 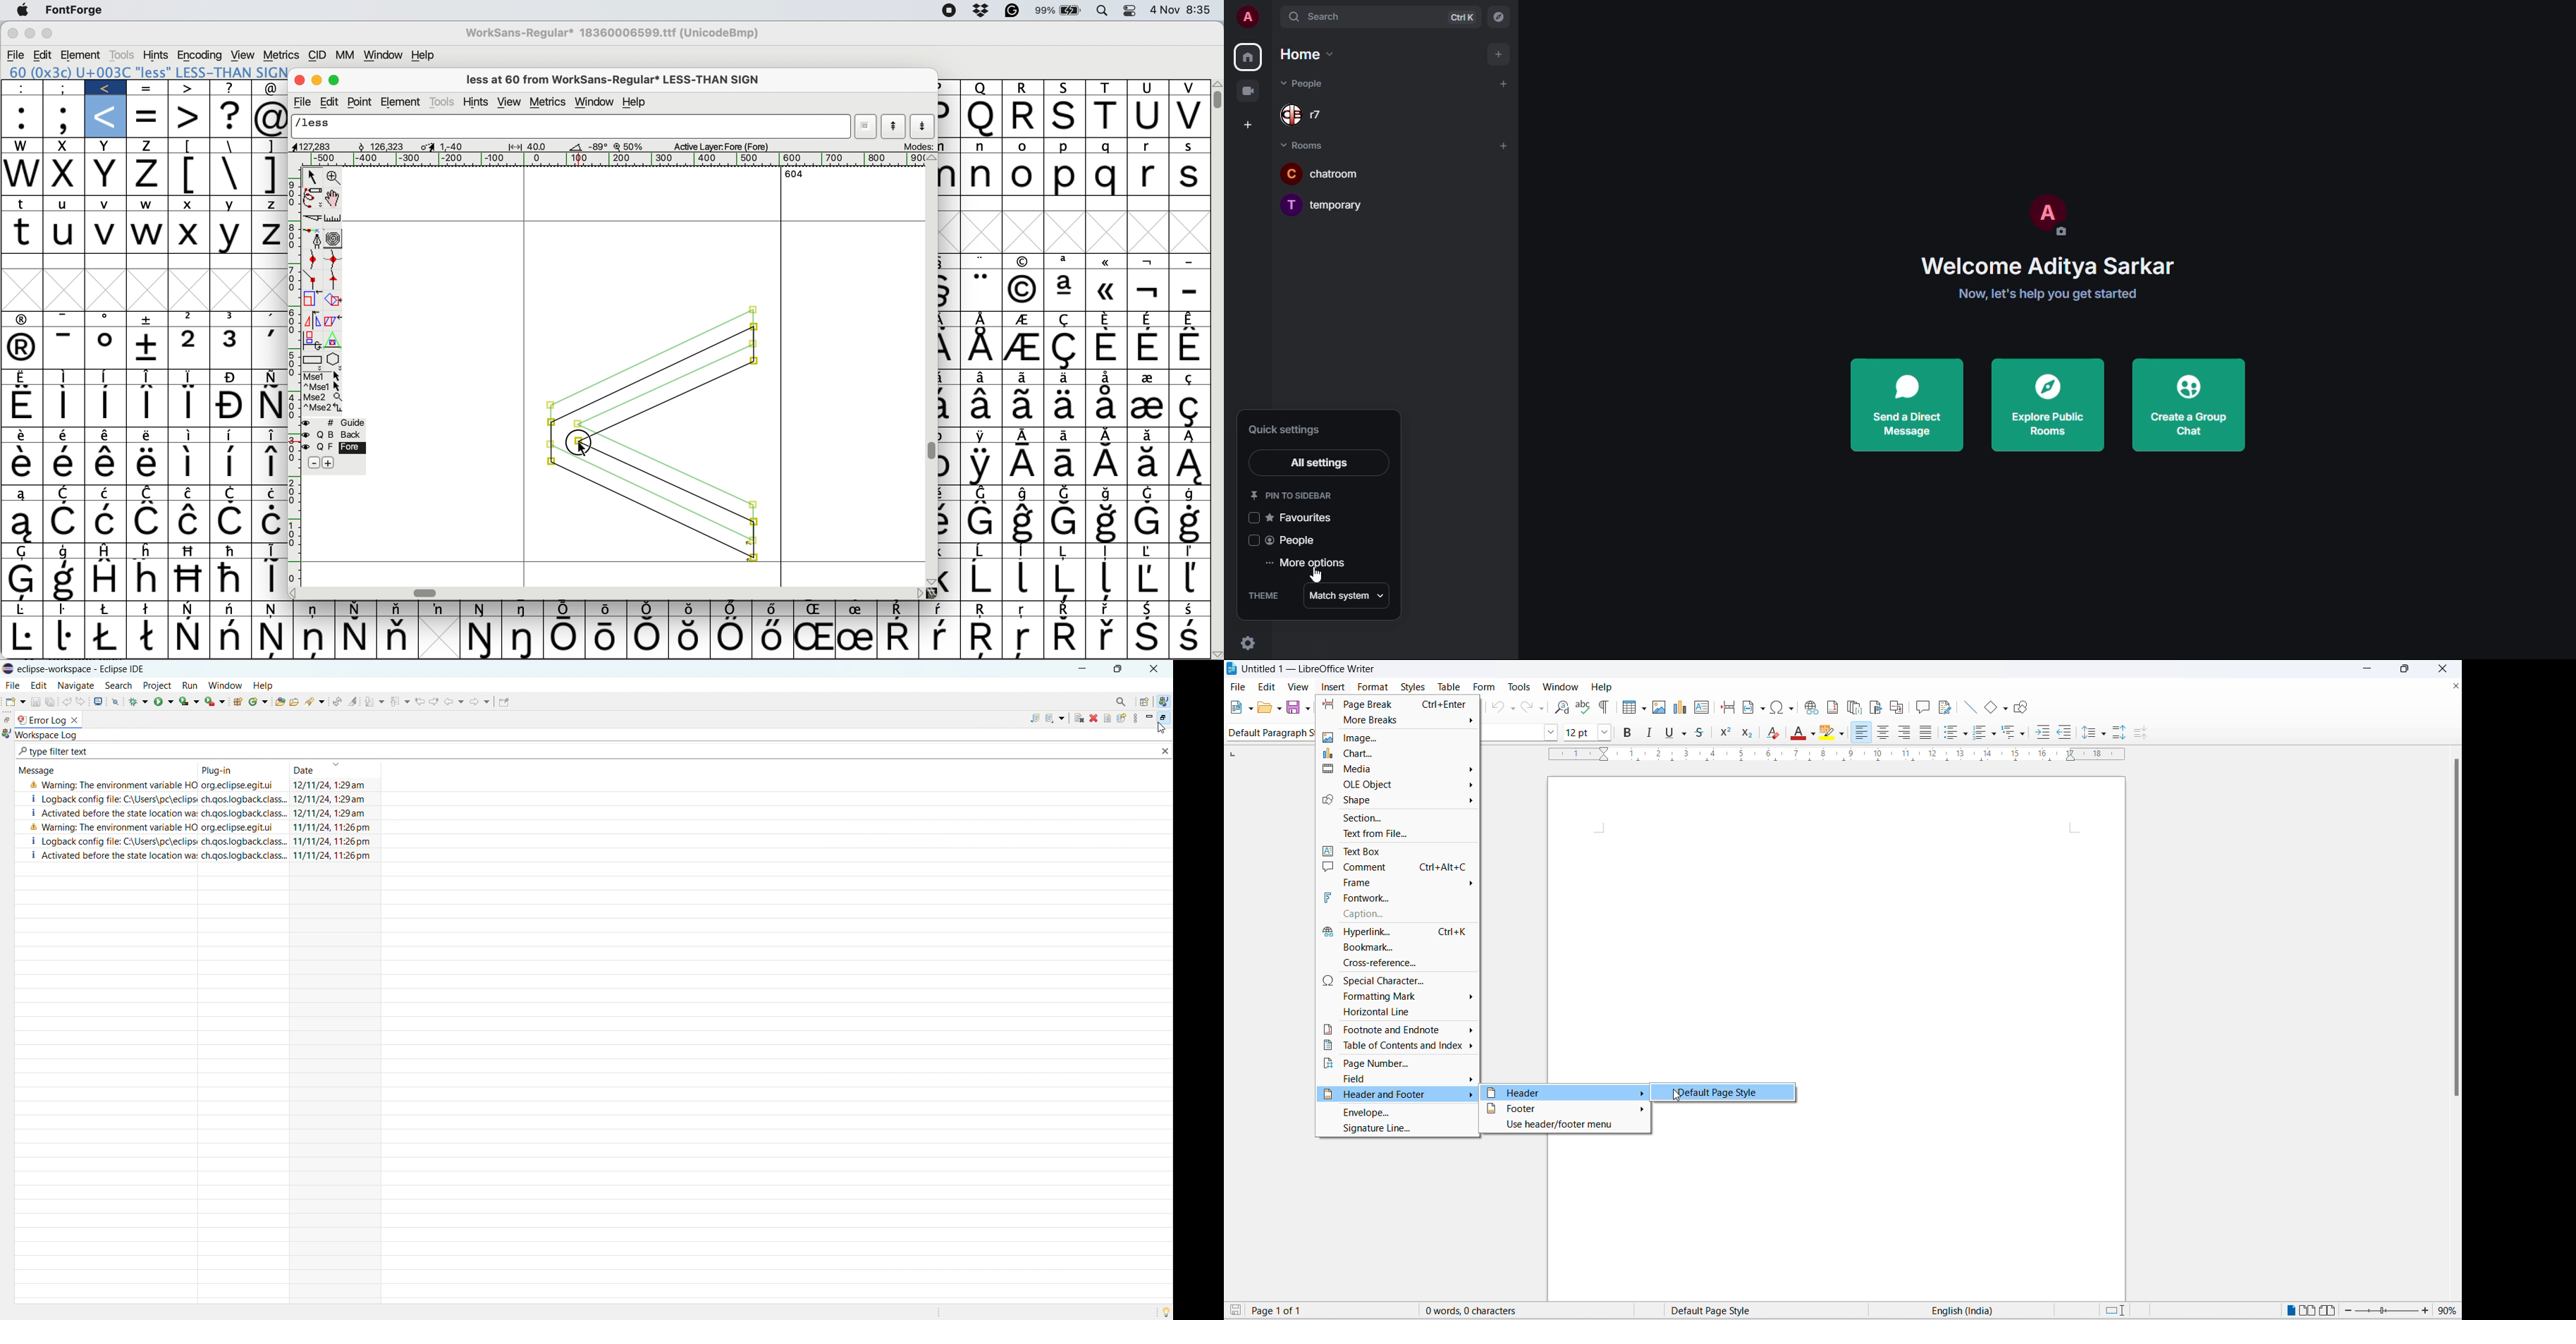 What do you see at coordinates (1396, 800) in the screenshot?
I see `SHAPE` at bounding box center [1396, 800].